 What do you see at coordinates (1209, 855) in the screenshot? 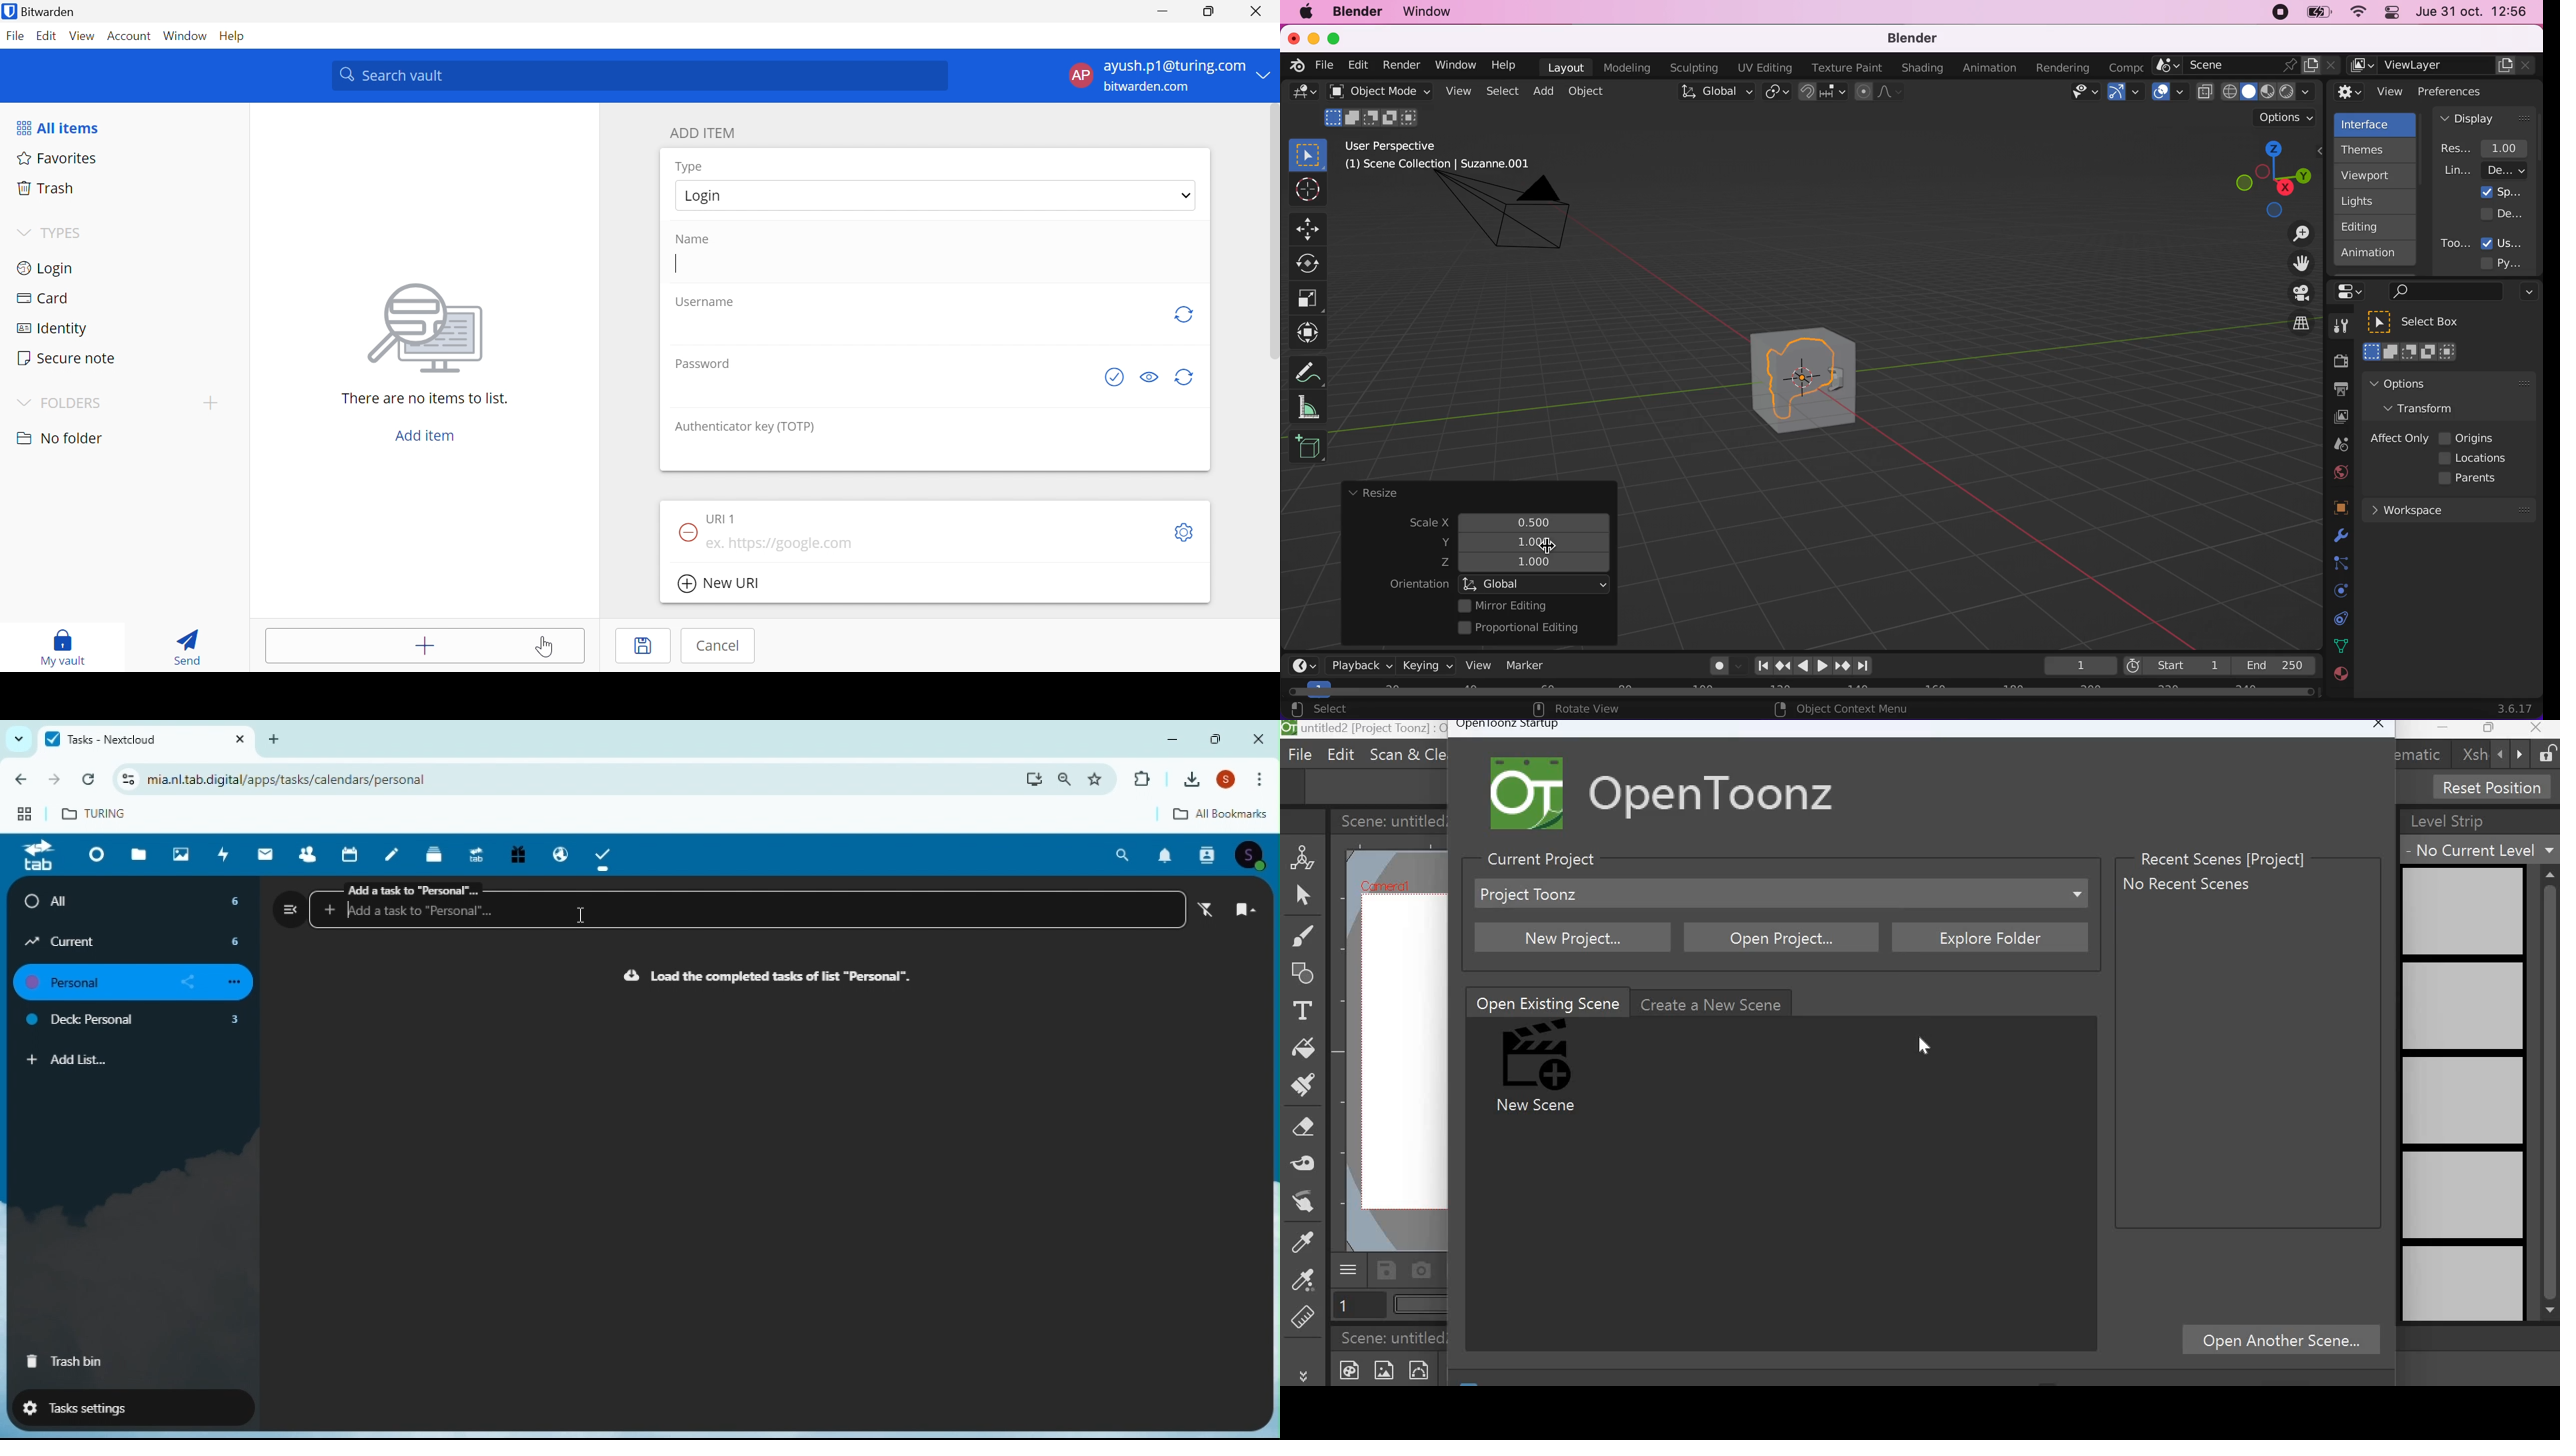
I see `Contacts` at bounding box center [1209, 855].